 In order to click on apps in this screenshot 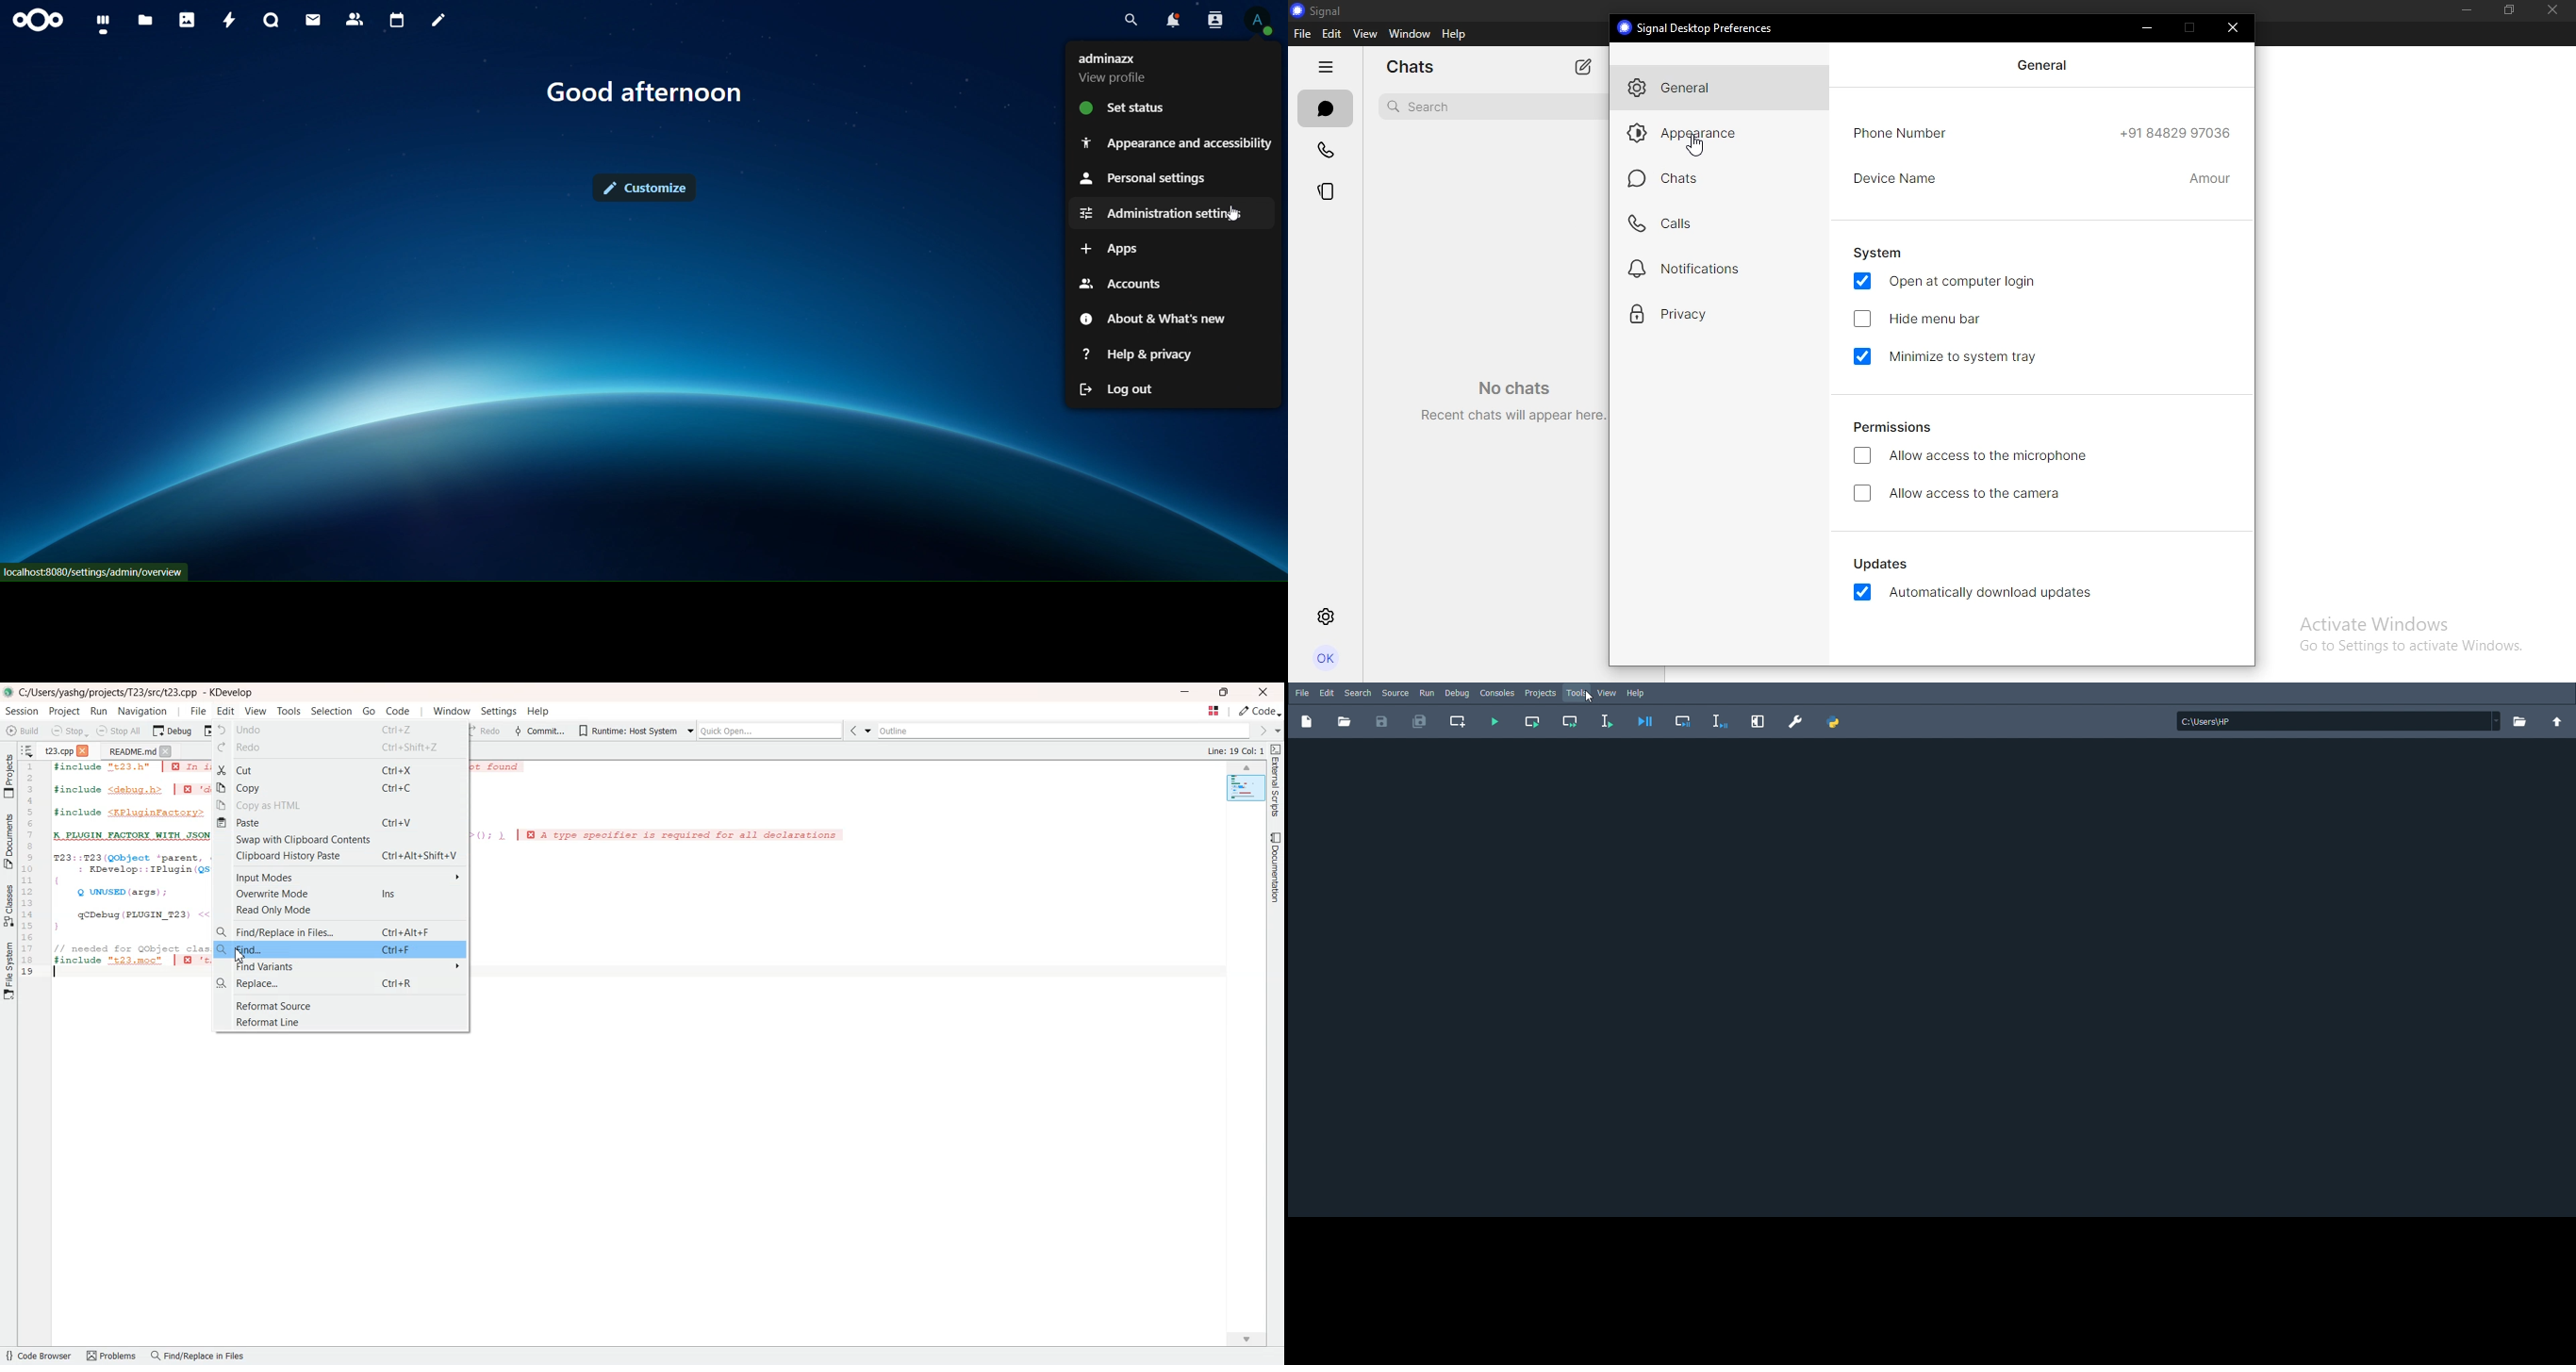, I will do `click(1112, 249)`.